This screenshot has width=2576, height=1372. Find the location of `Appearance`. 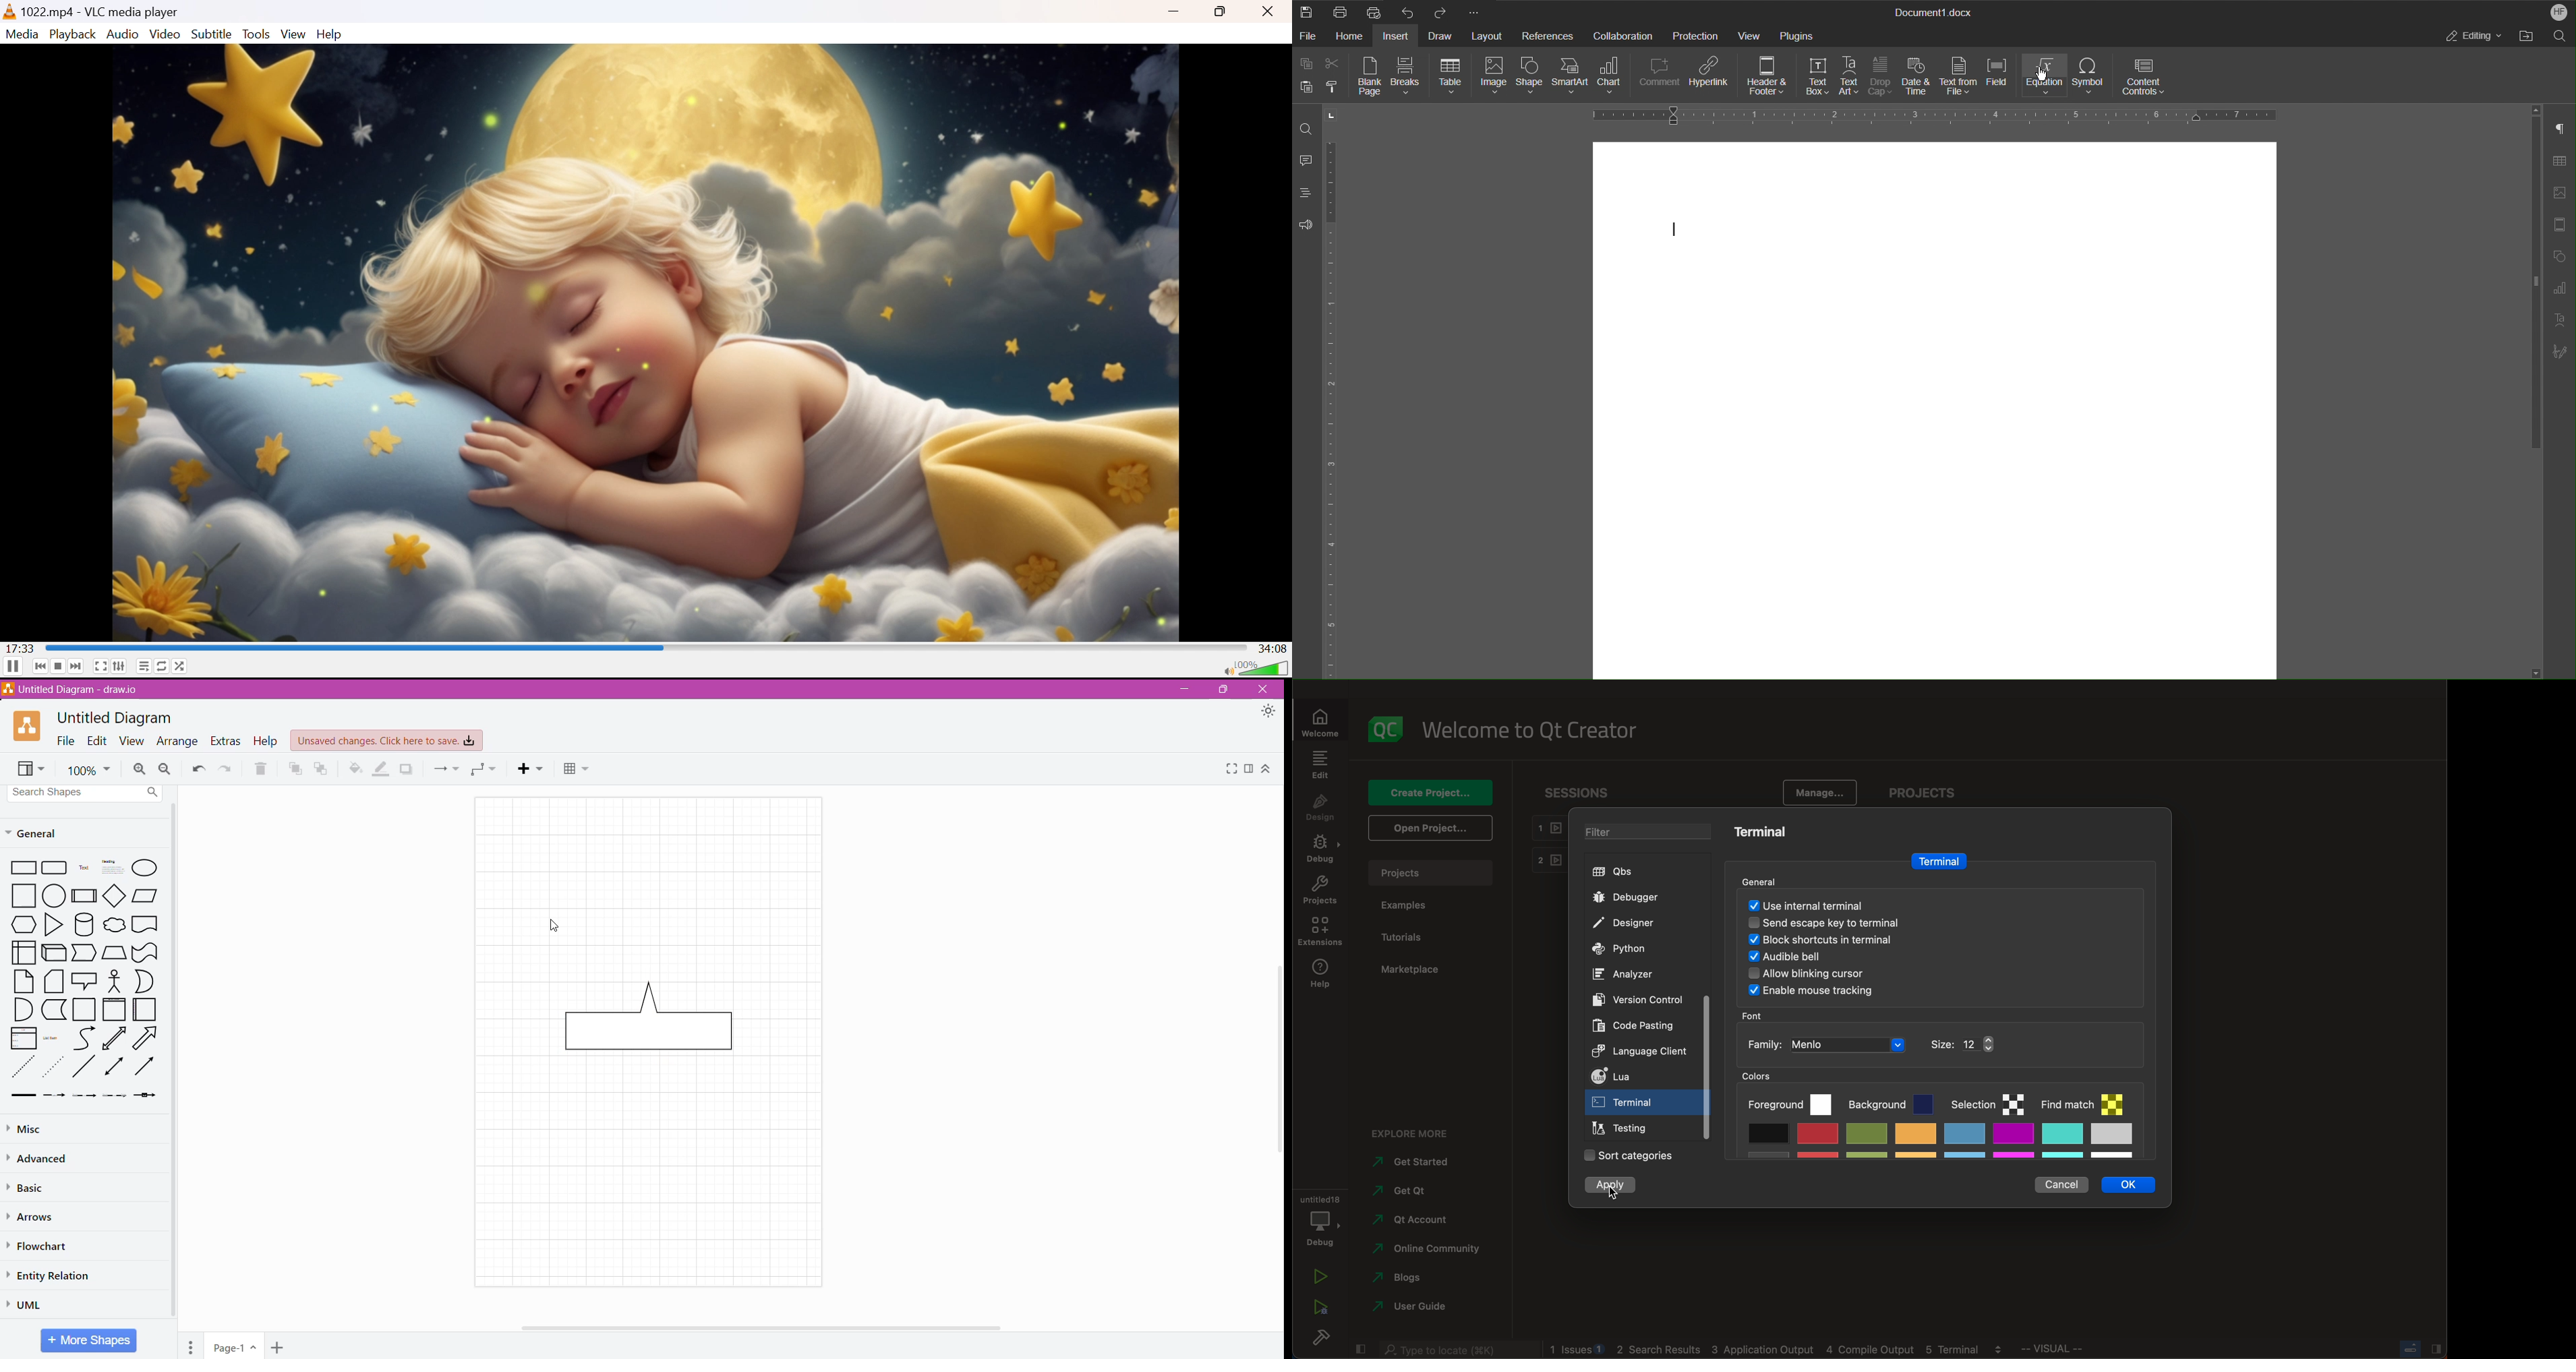

Appearance is located at coordinates (1268, 712).